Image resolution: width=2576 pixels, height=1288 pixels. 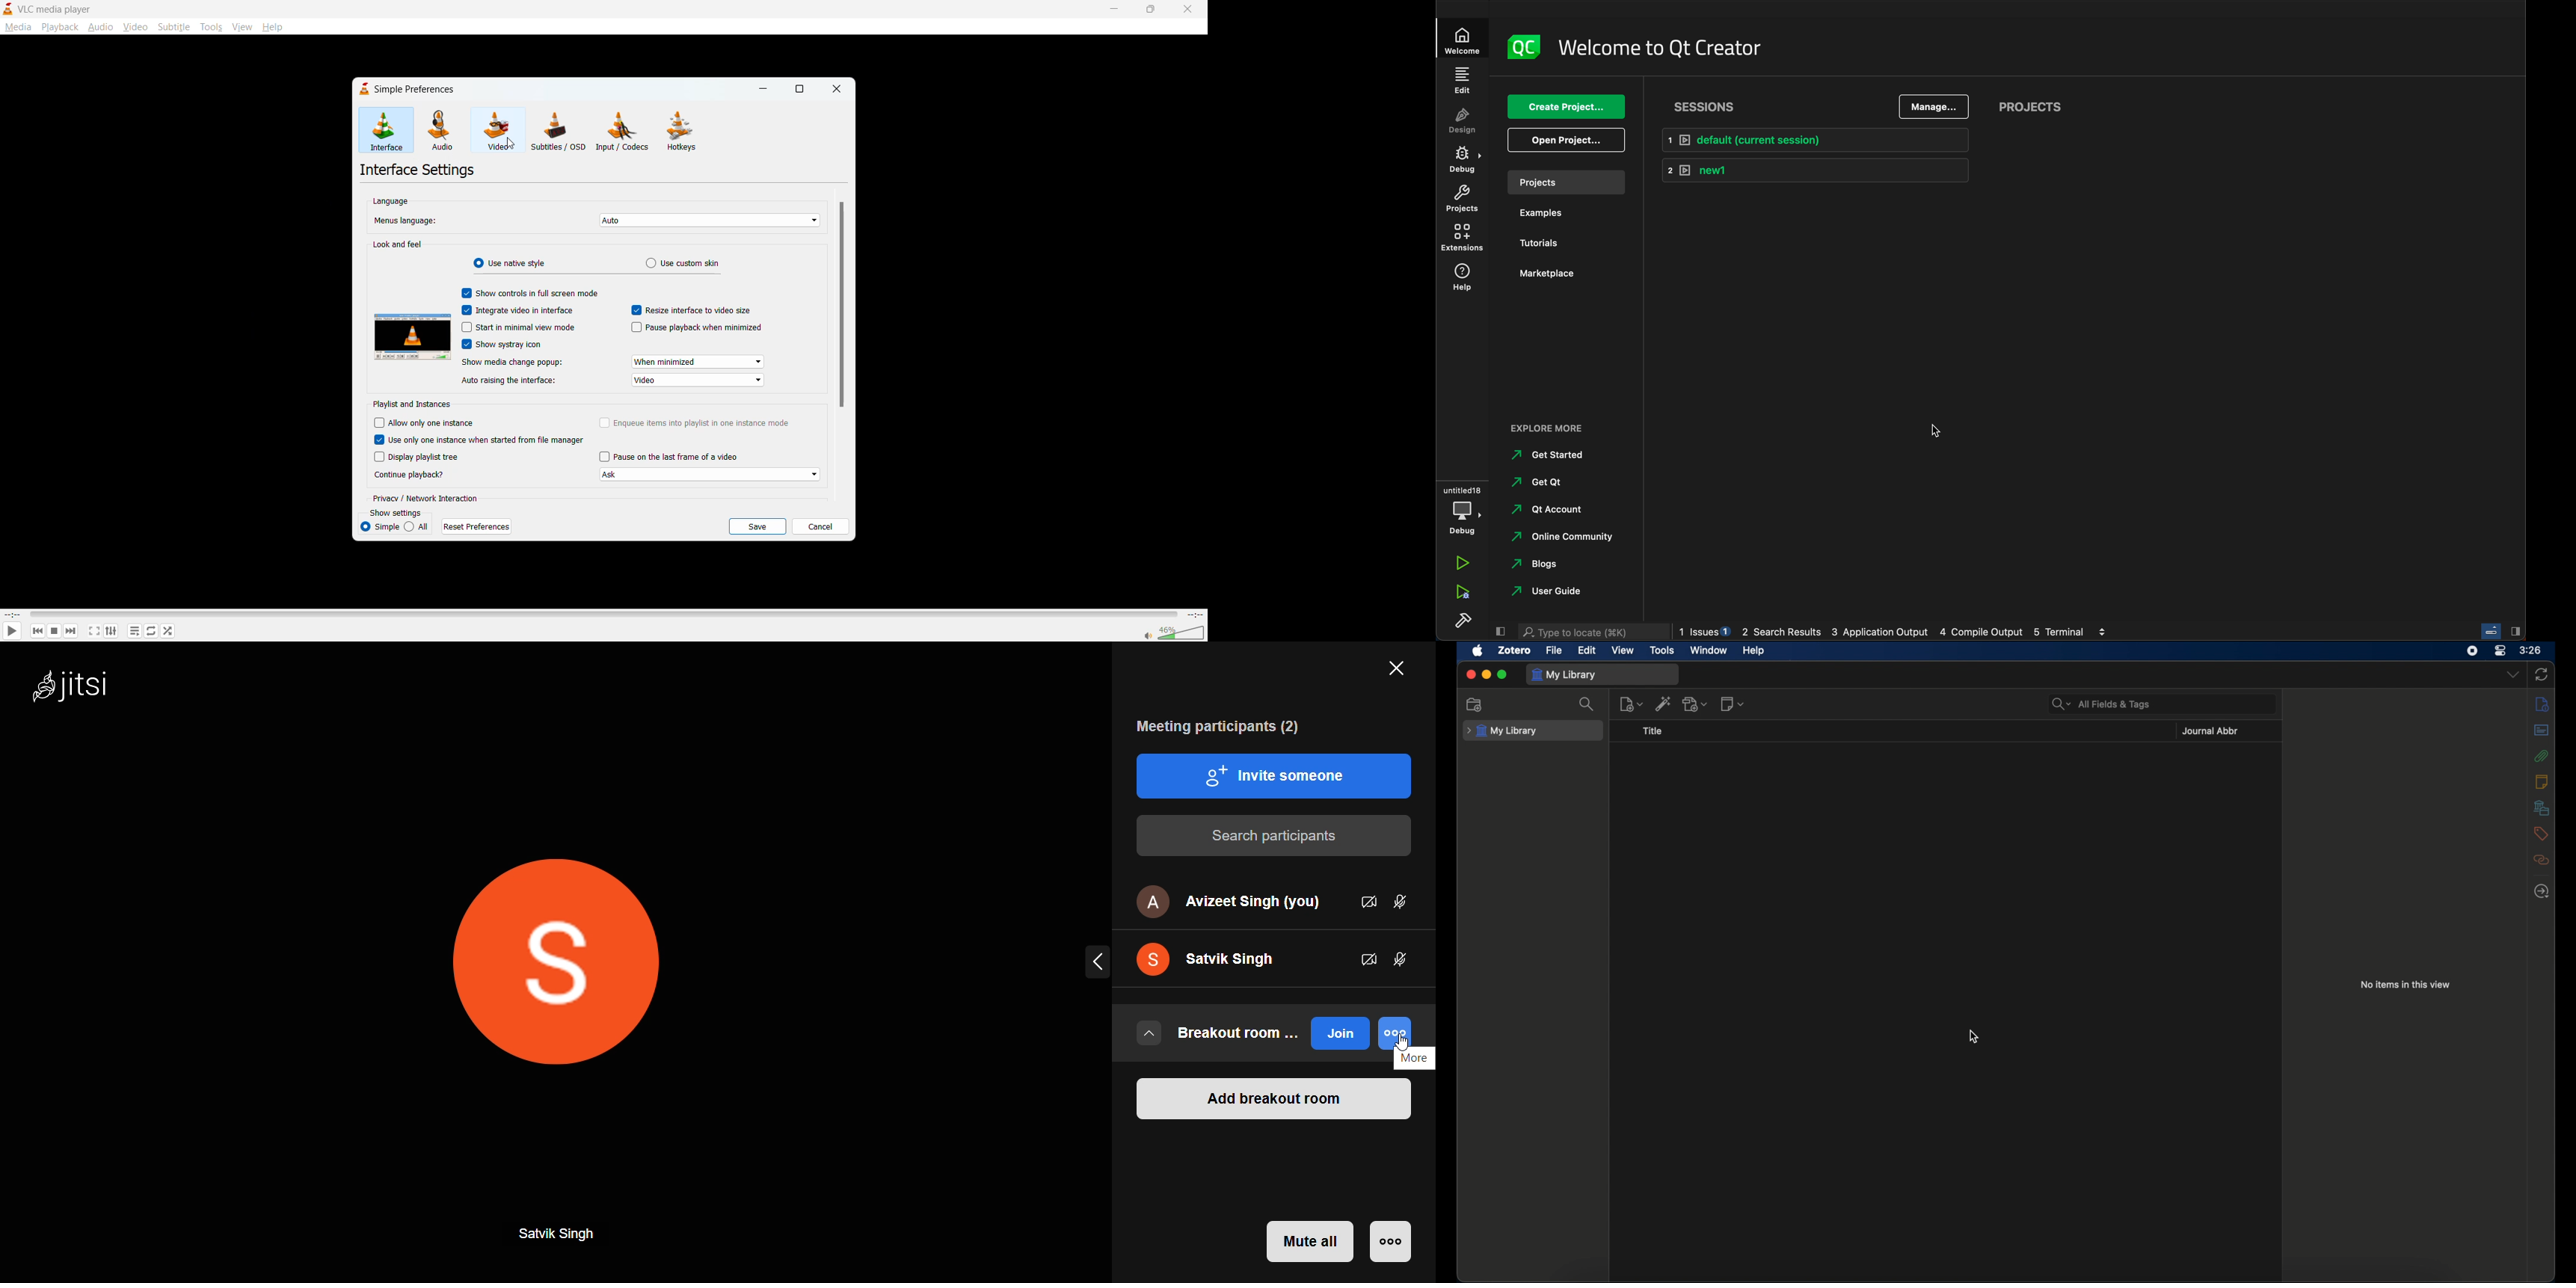 I want to click on add attachments, so click(x=1696, y=703).